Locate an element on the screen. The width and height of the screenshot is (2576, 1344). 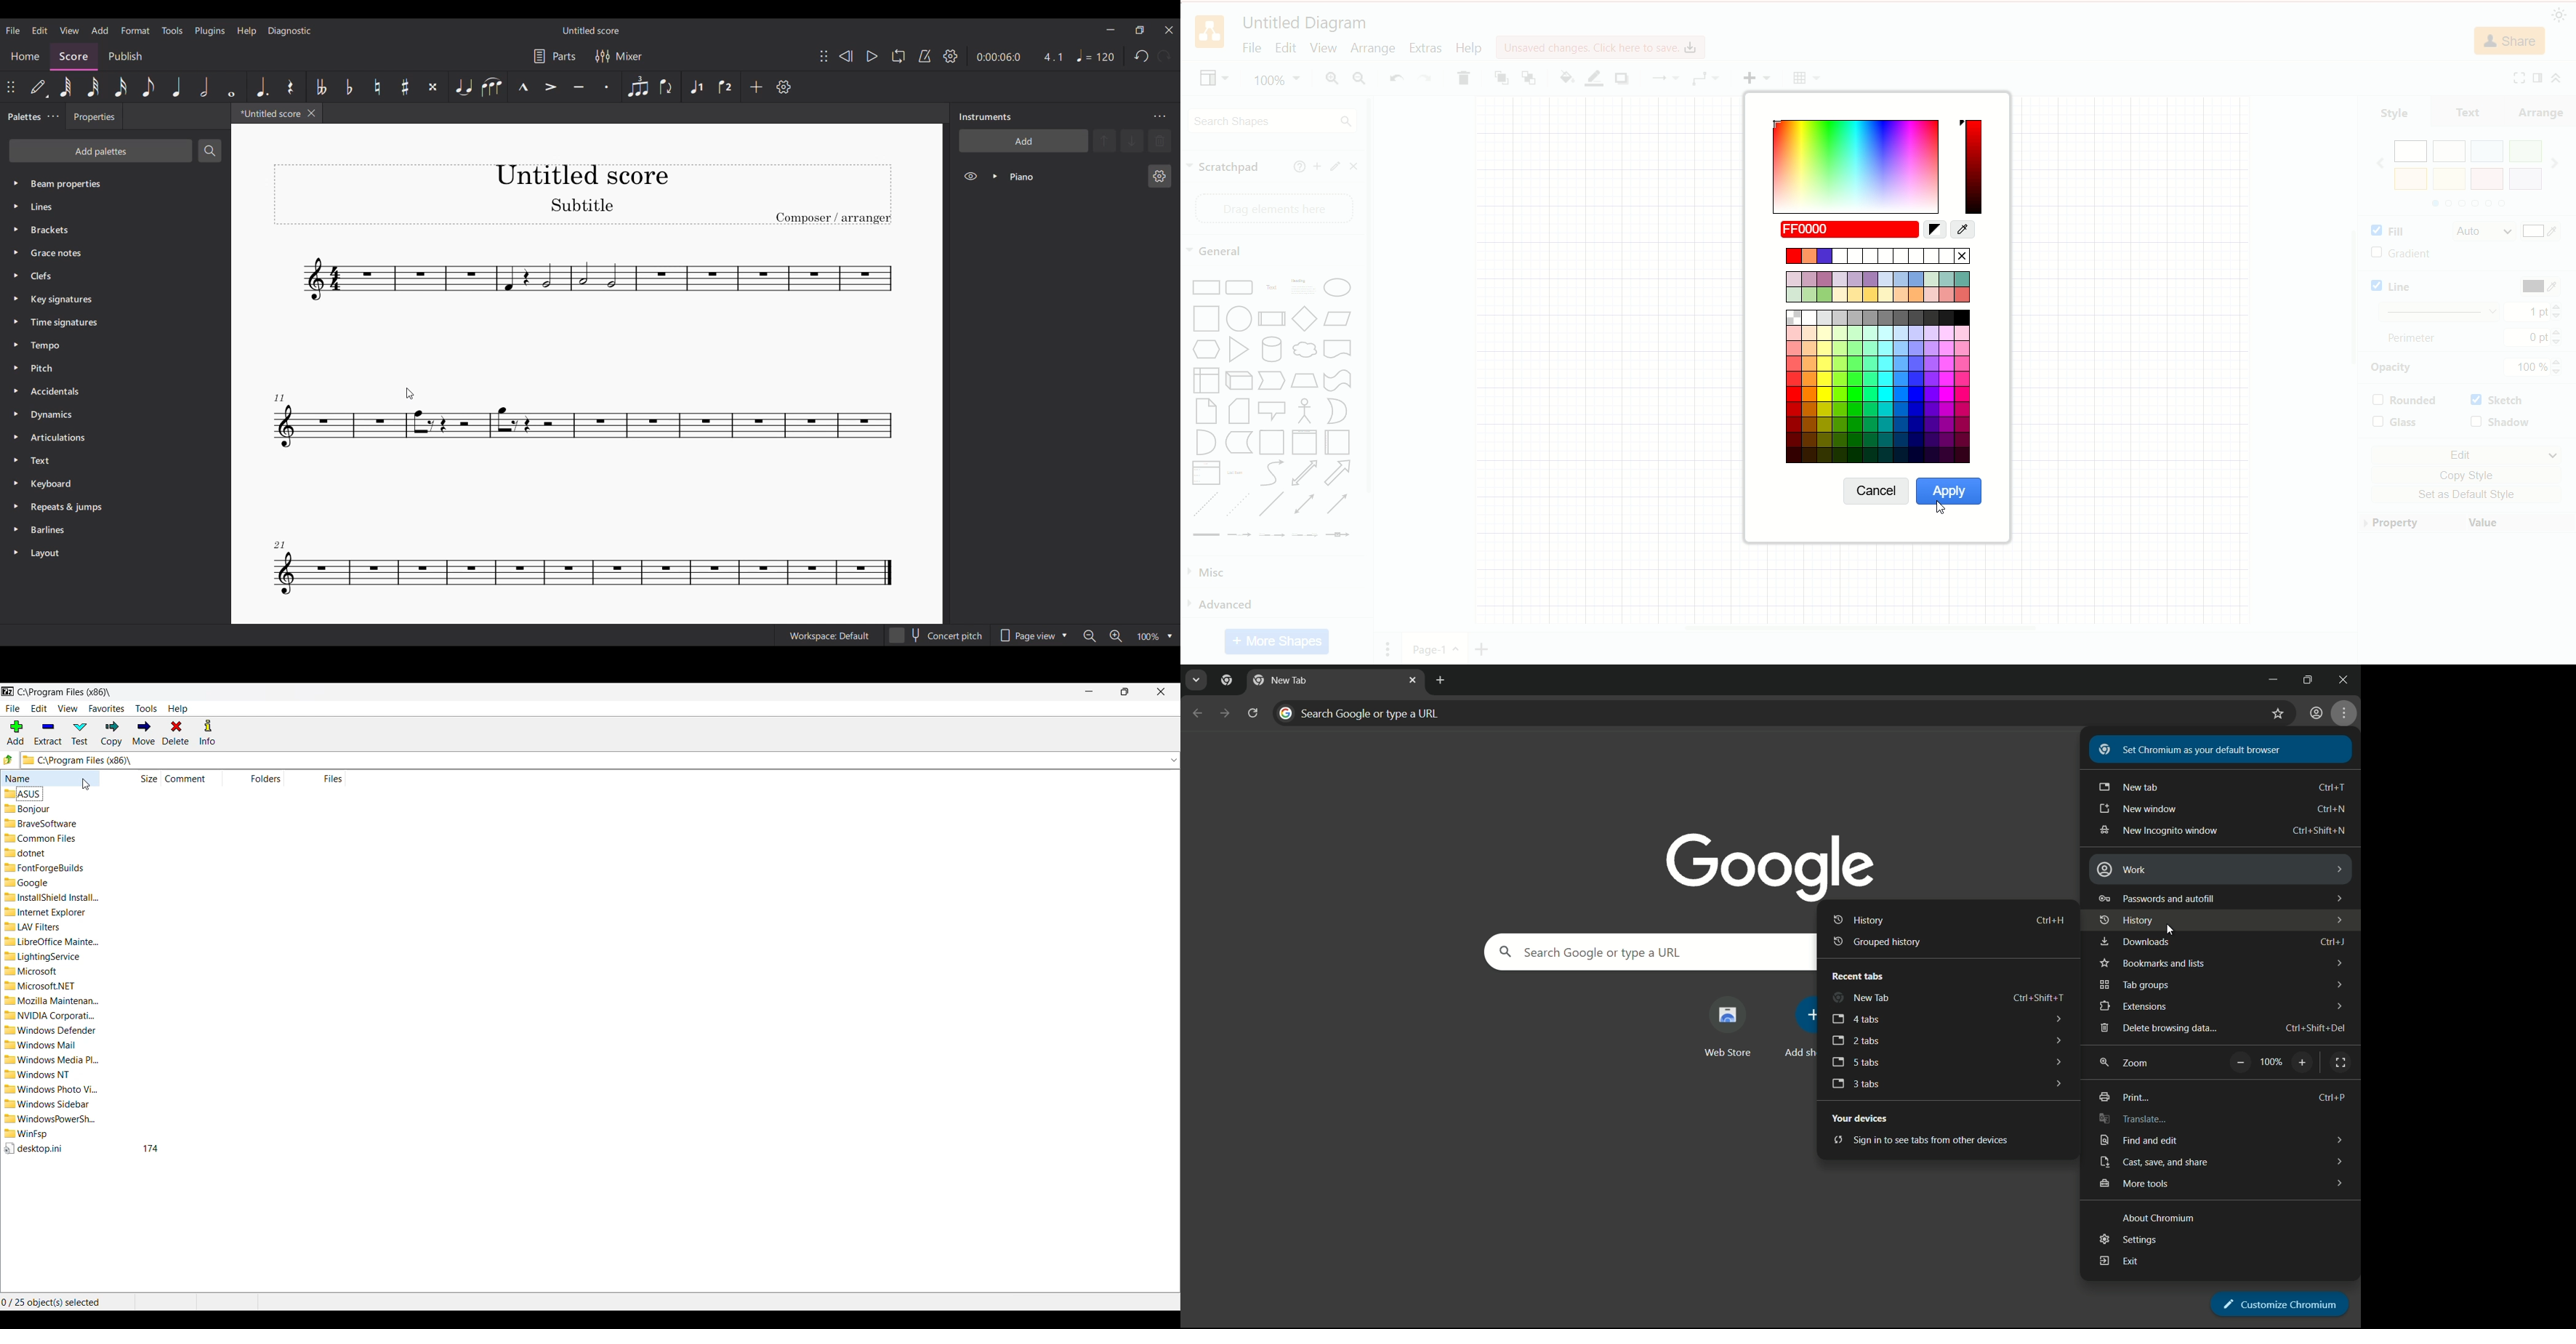
dotnet is located at coordinates (28, 853).